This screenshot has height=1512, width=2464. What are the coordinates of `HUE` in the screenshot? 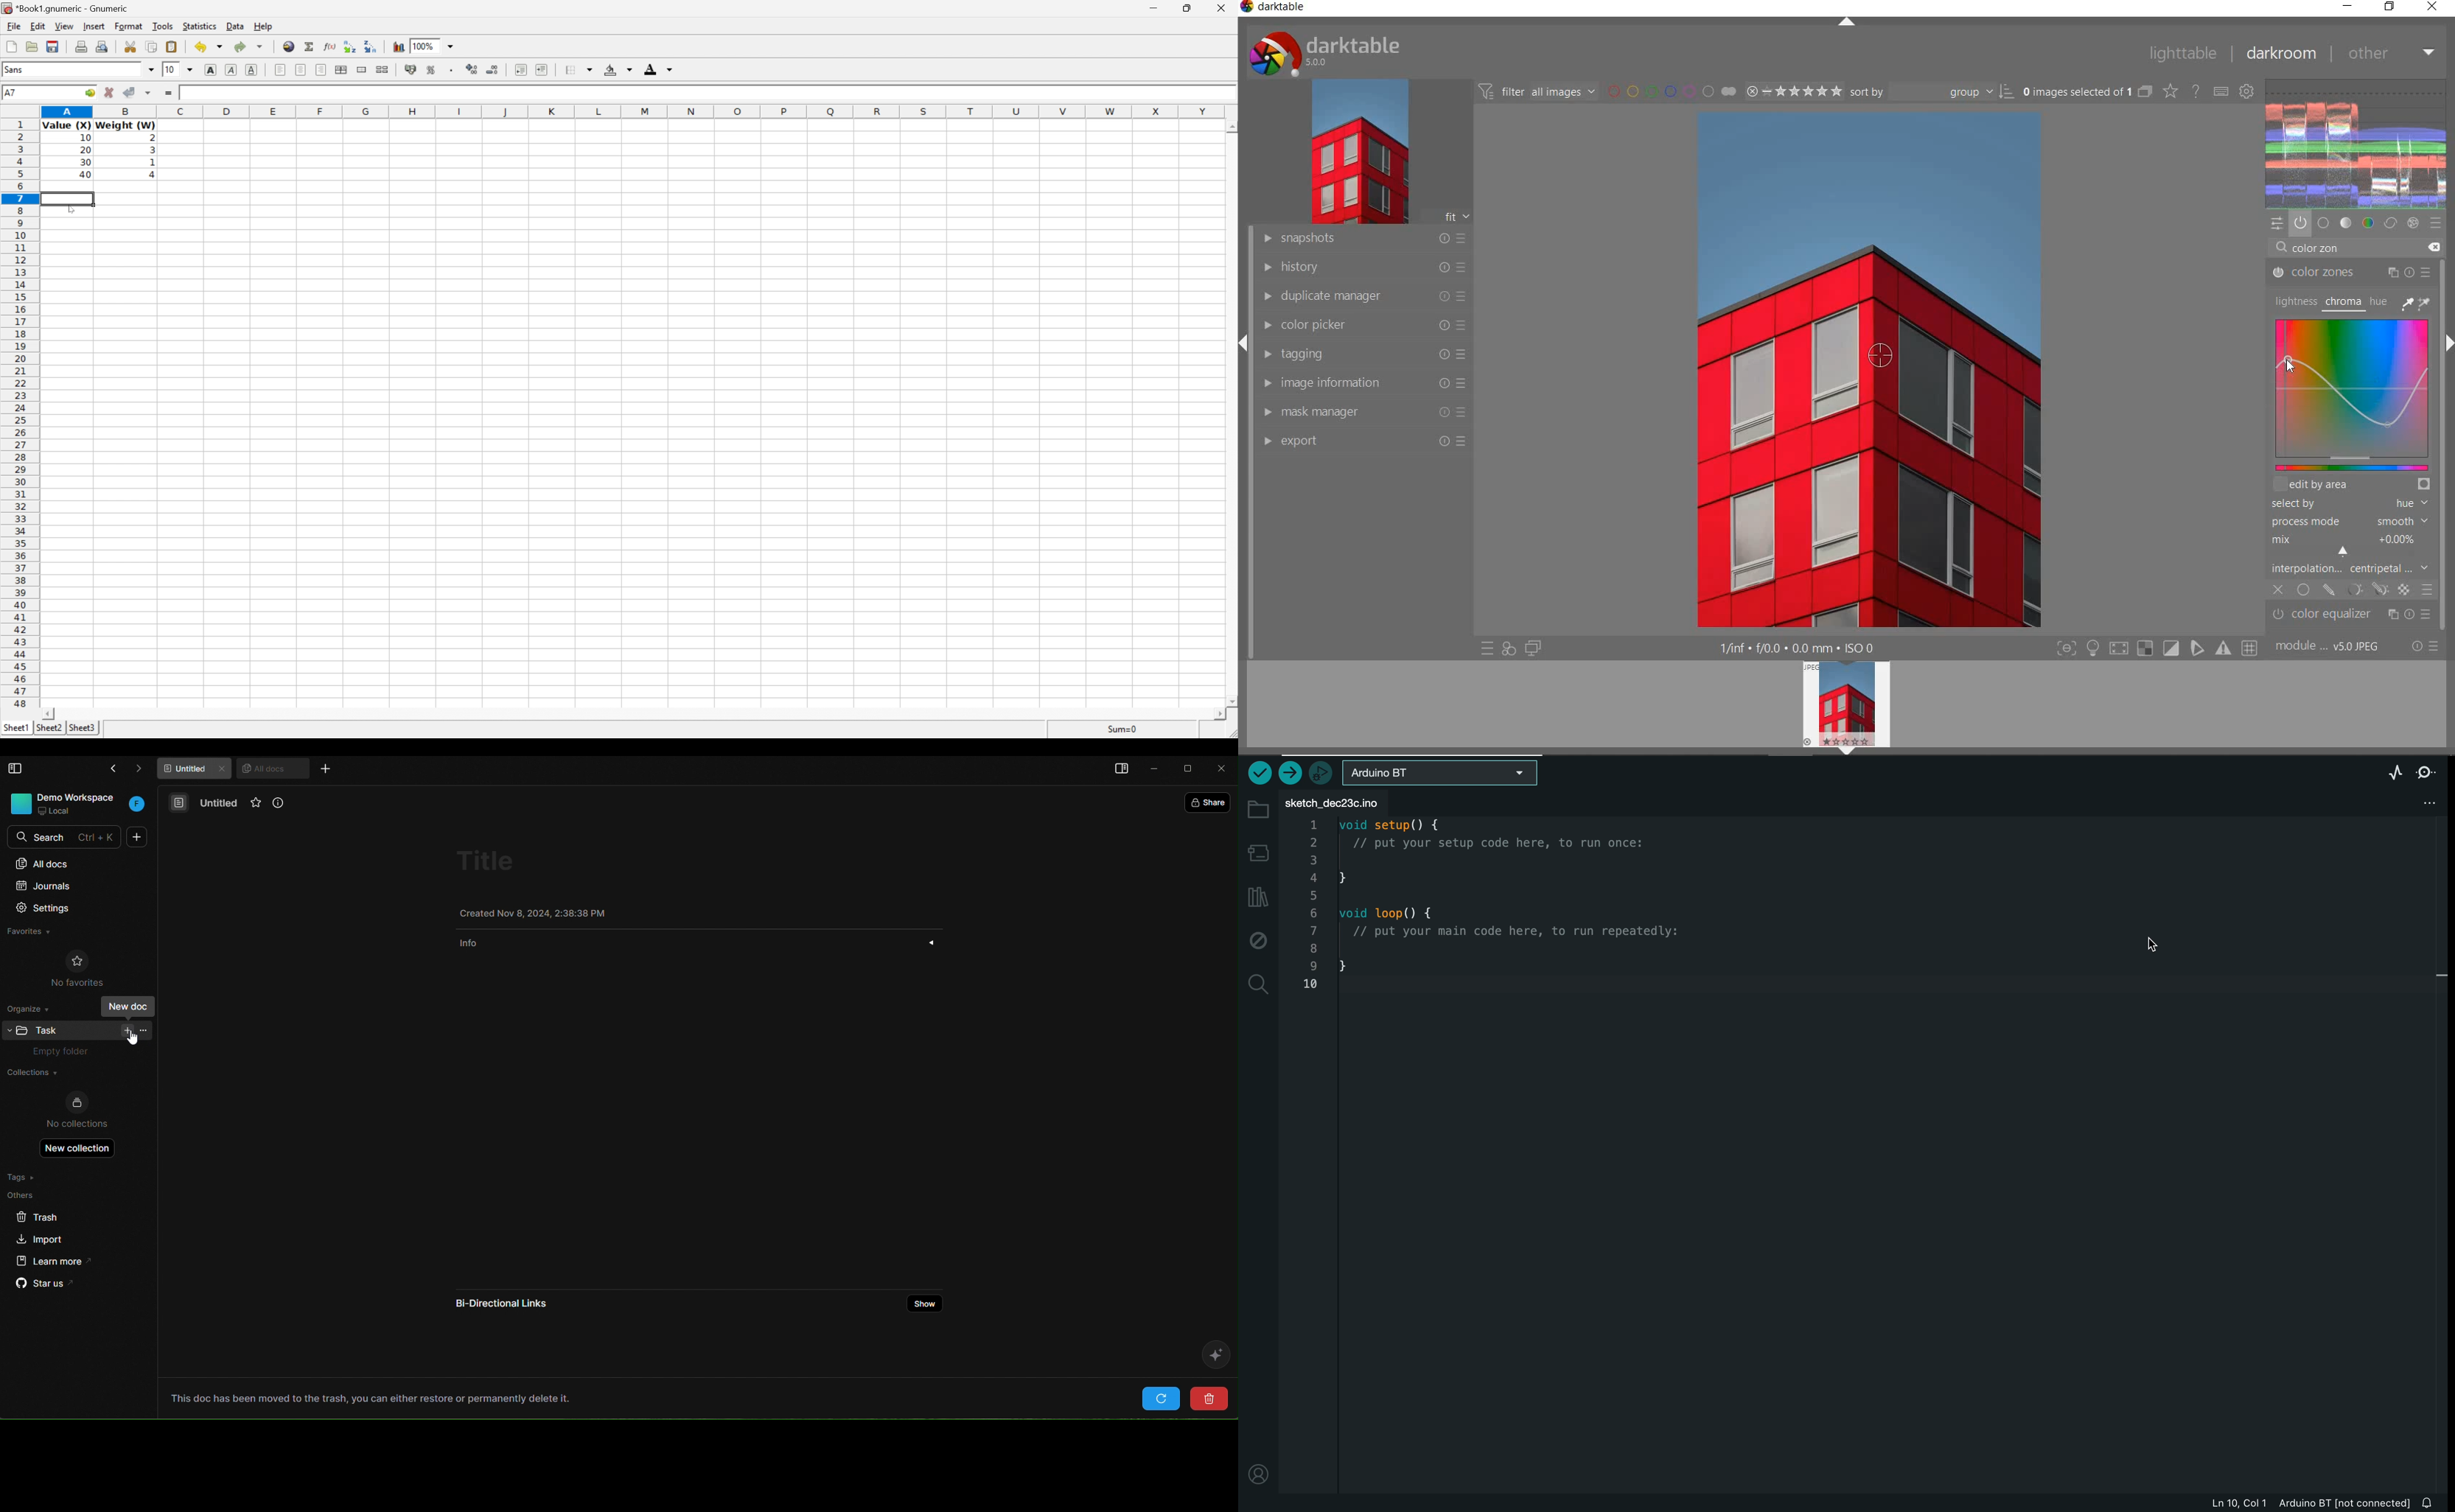 It's located at (2377, 301).